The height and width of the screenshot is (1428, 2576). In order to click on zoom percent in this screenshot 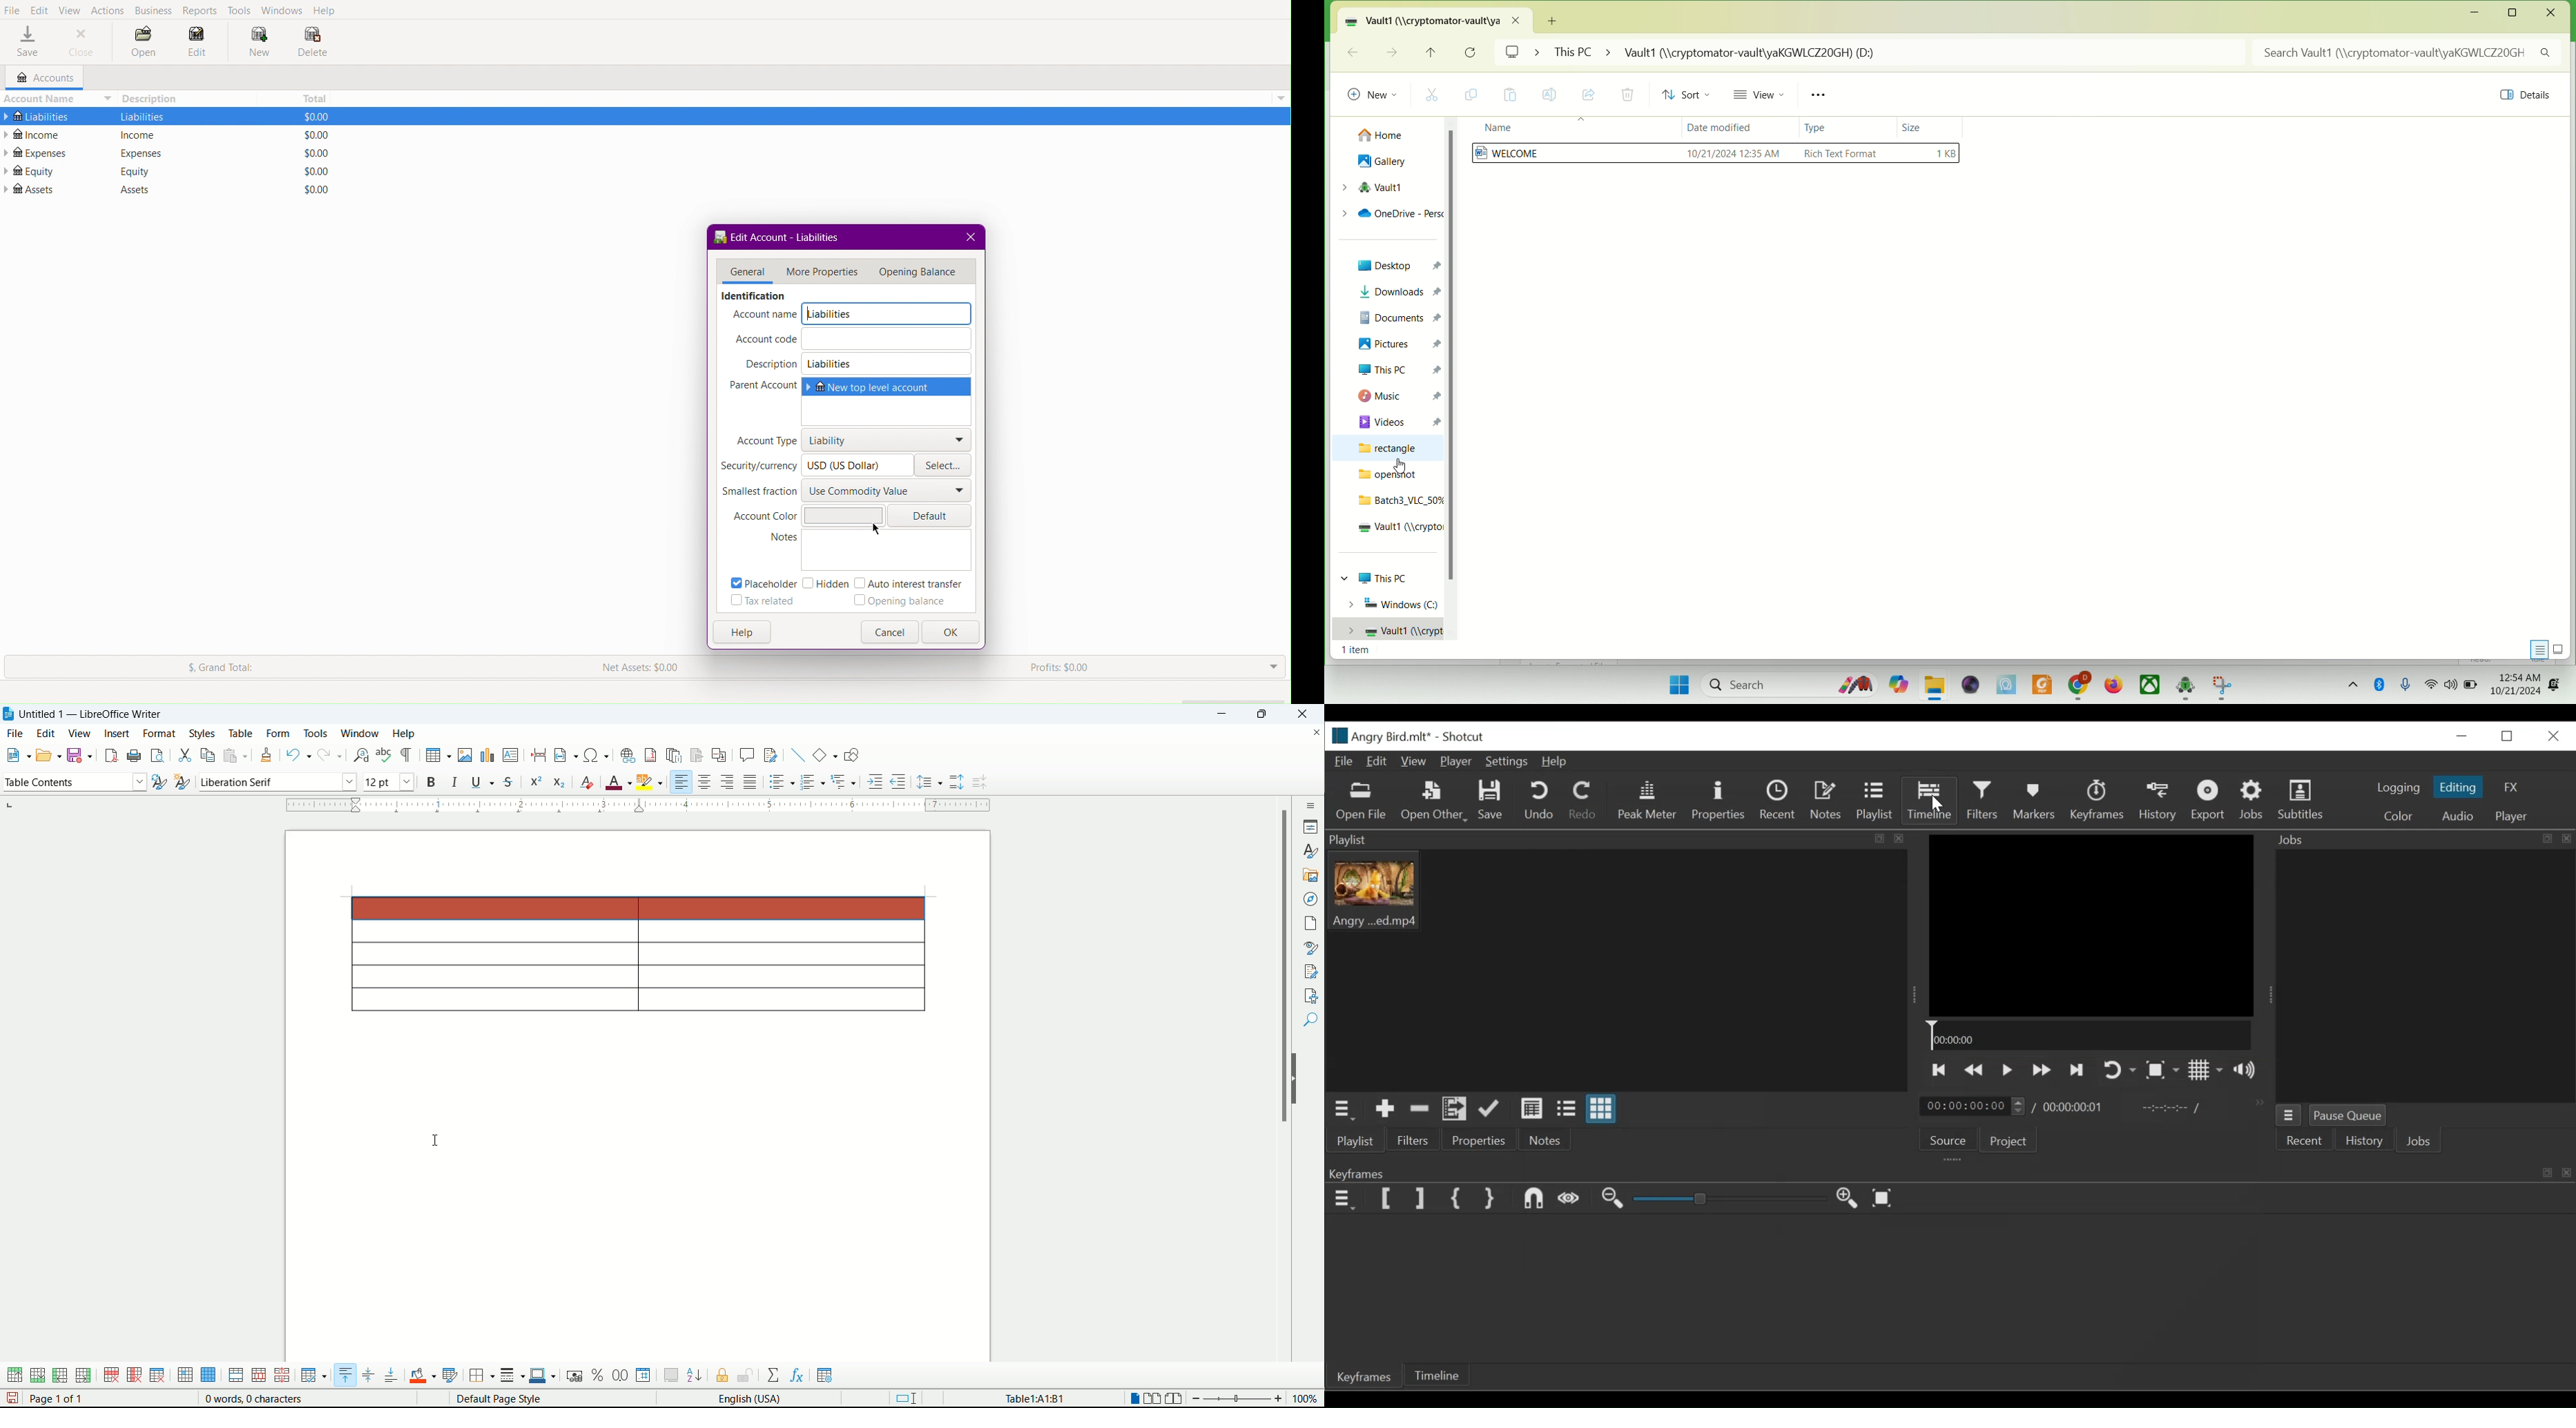, I will do `click(1306, 1398)`.